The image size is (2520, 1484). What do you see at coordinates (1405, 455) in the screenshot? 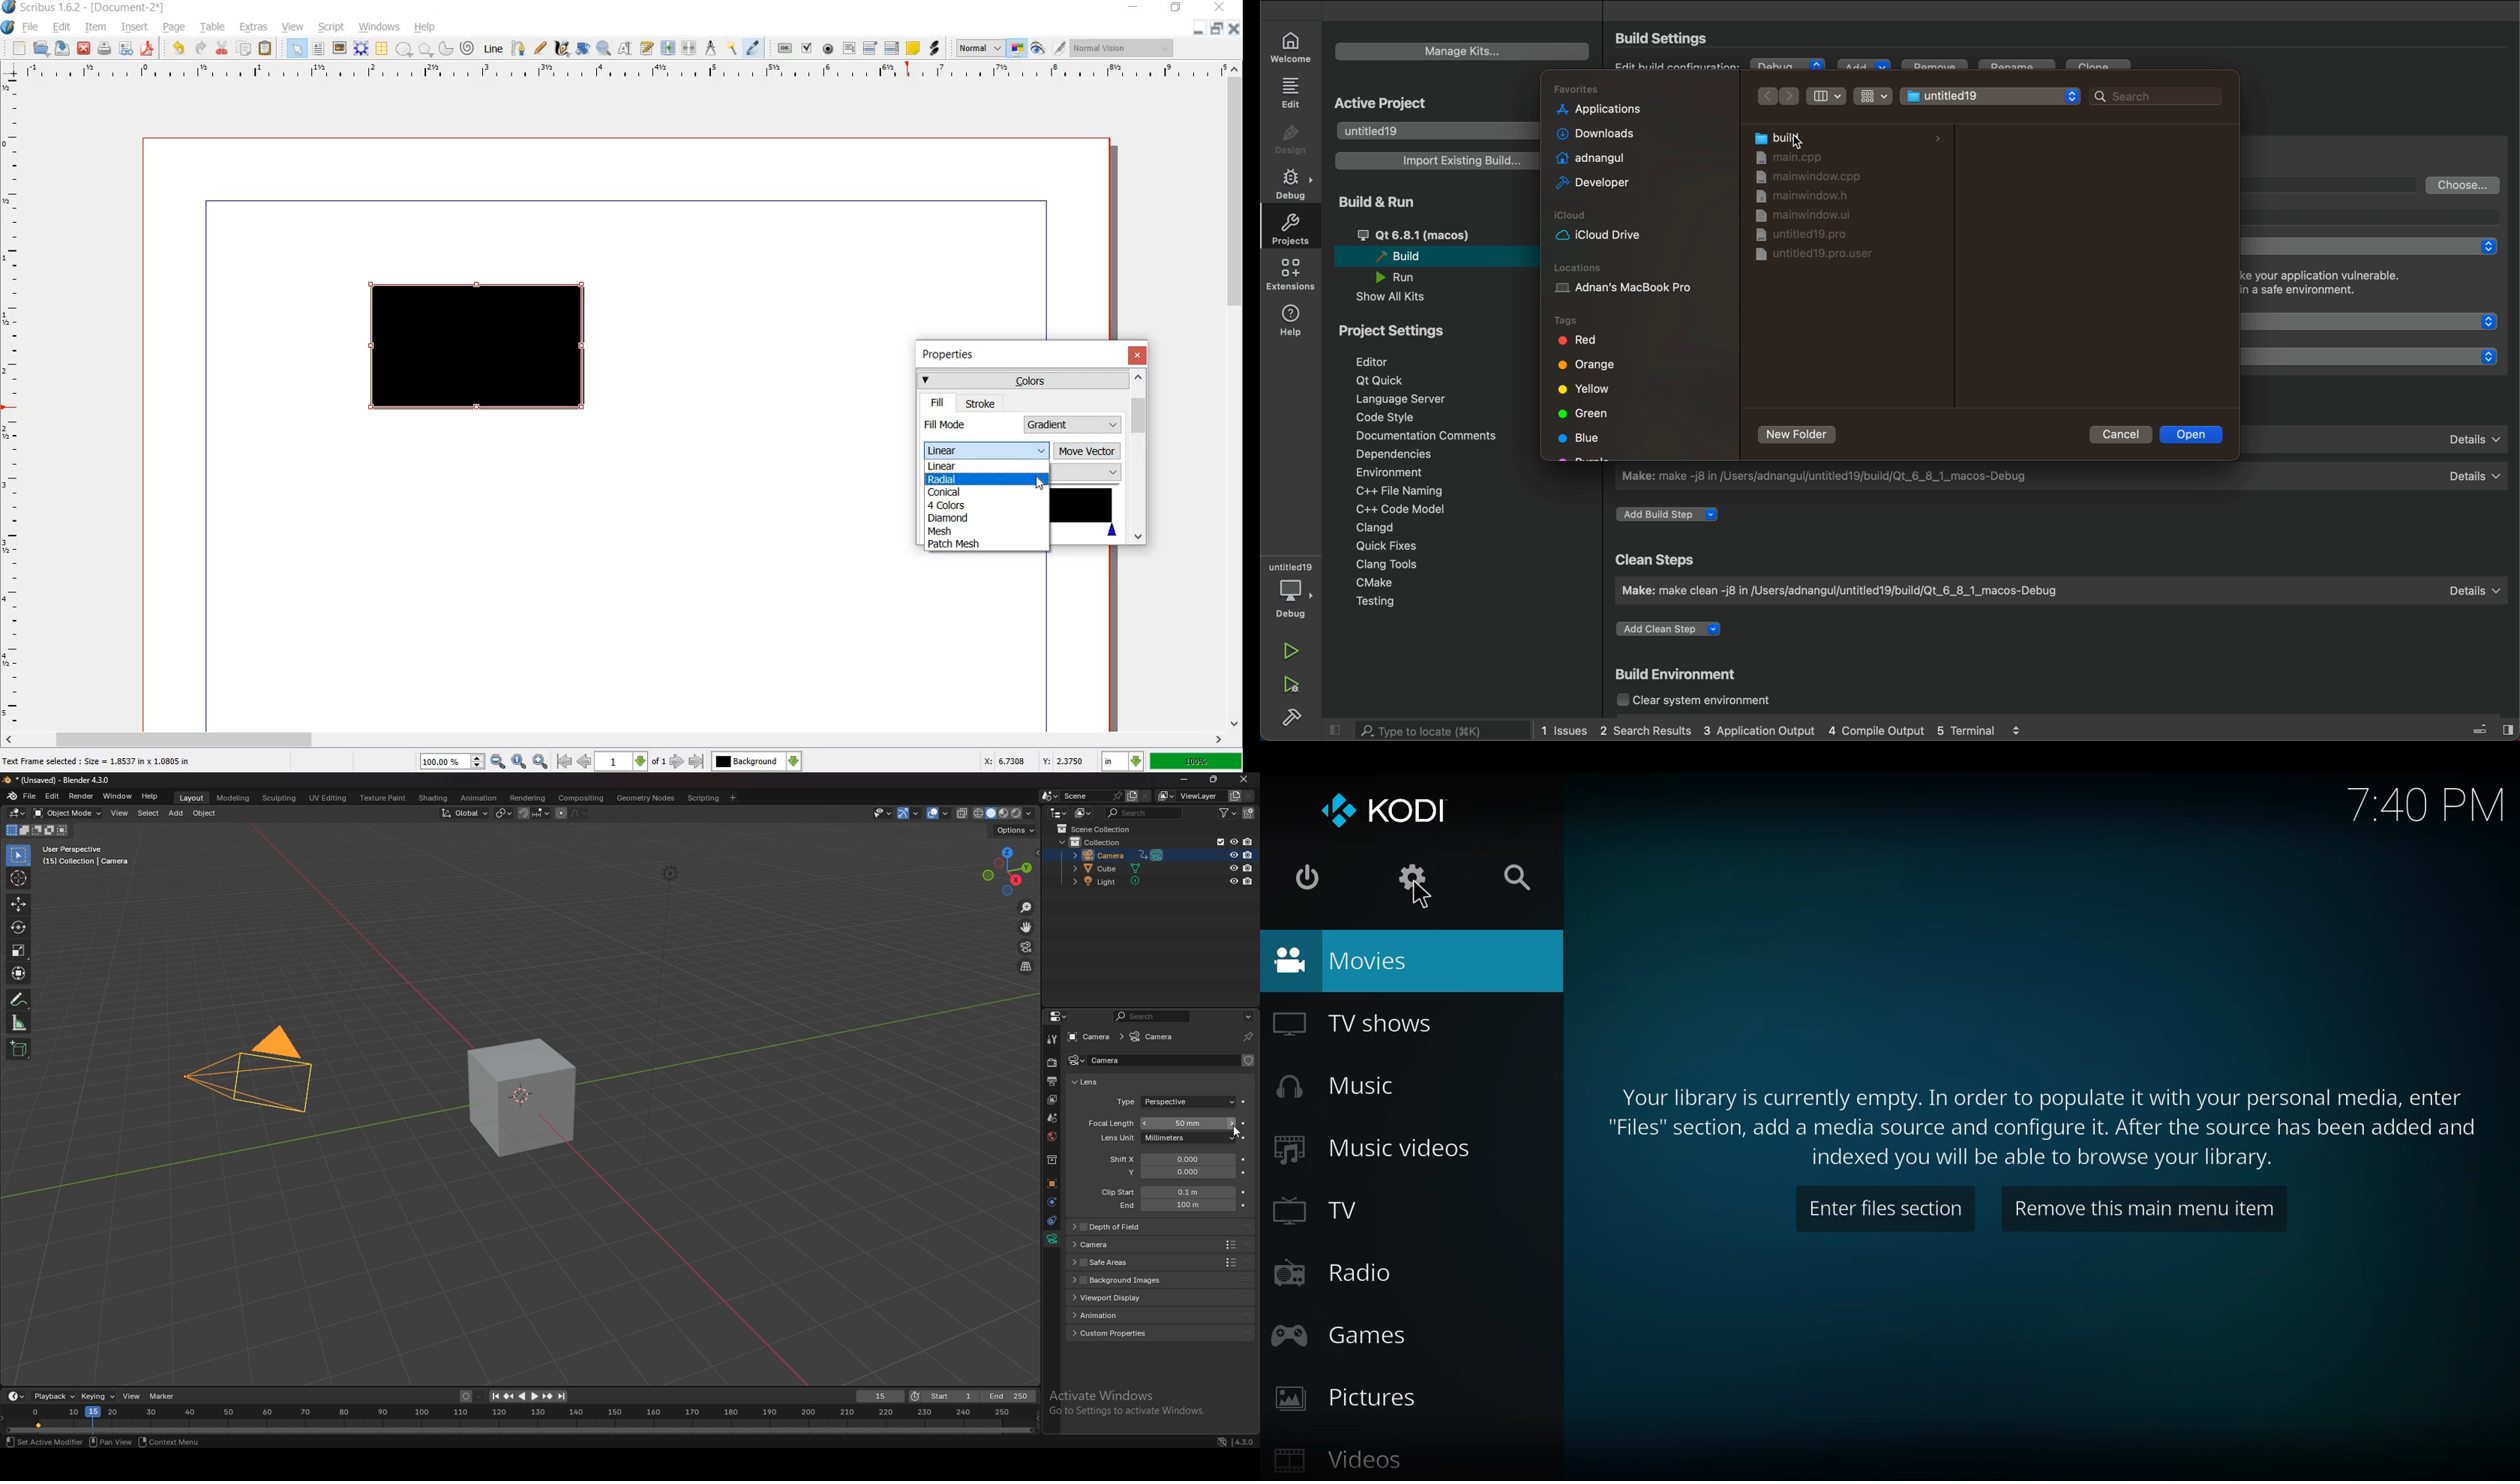
I see `Dependencies ` at bounding box center [1405, 455].